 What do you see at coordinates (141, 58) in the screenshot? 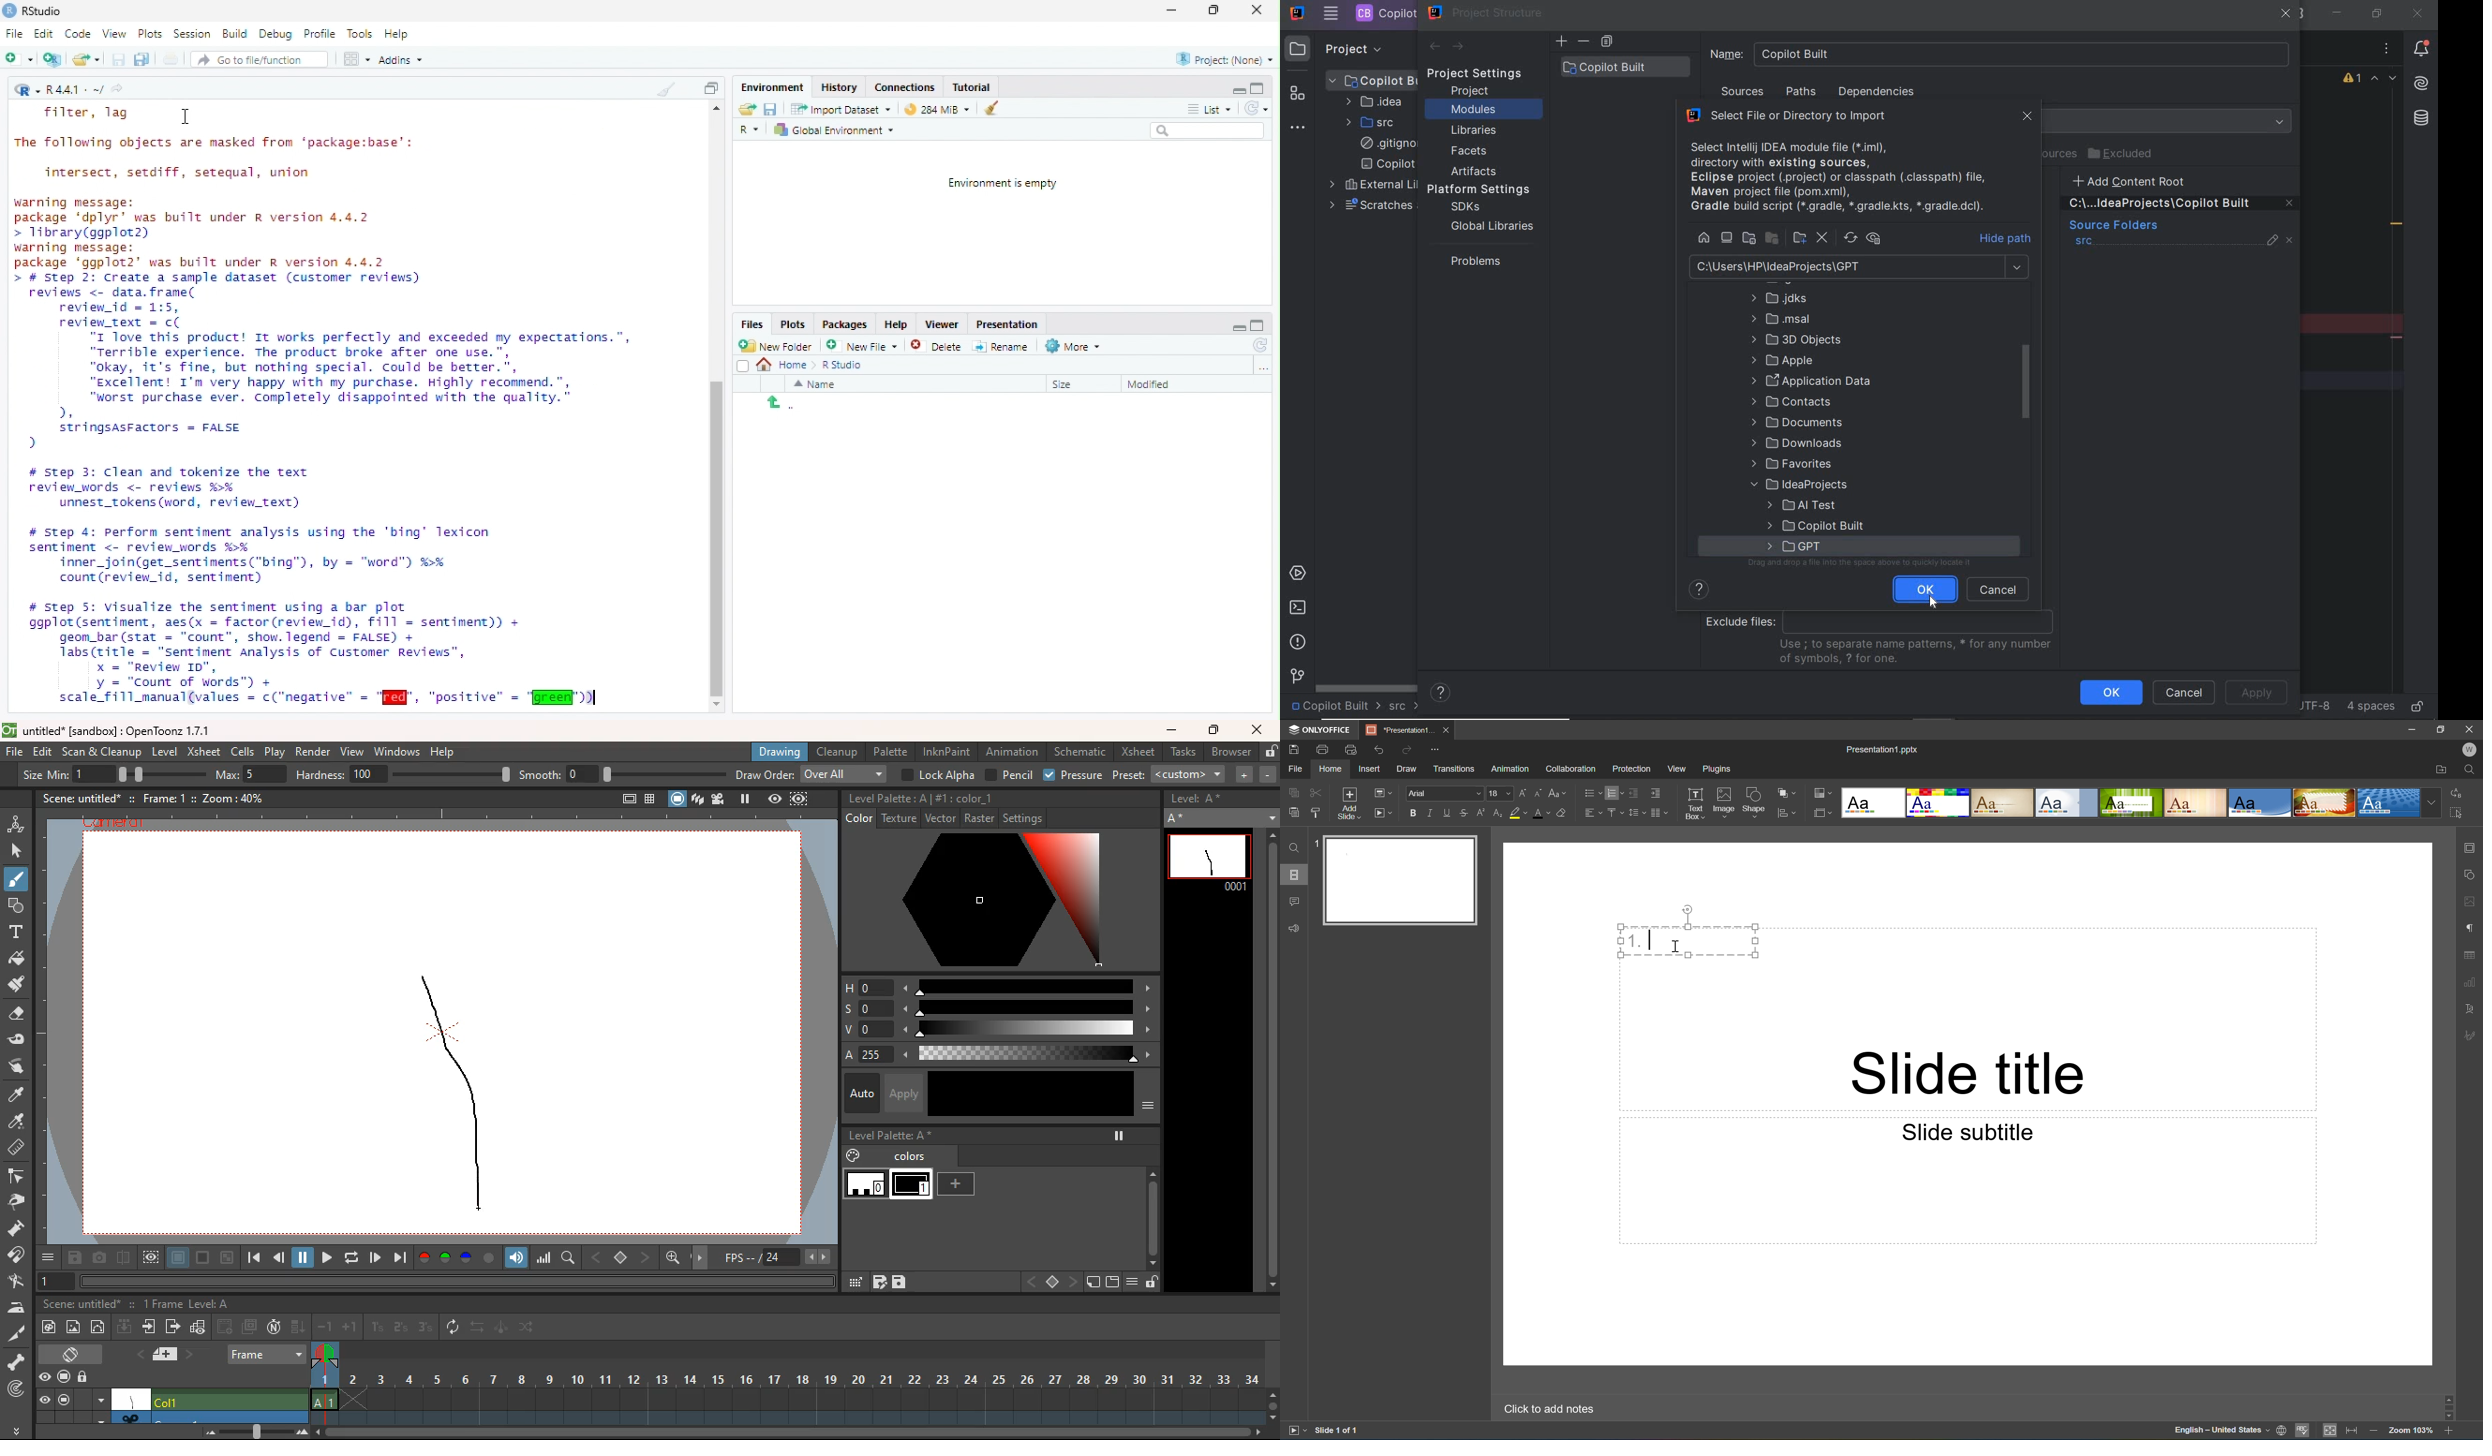
I see `Save all tabs` at bounding box center [141, 58].